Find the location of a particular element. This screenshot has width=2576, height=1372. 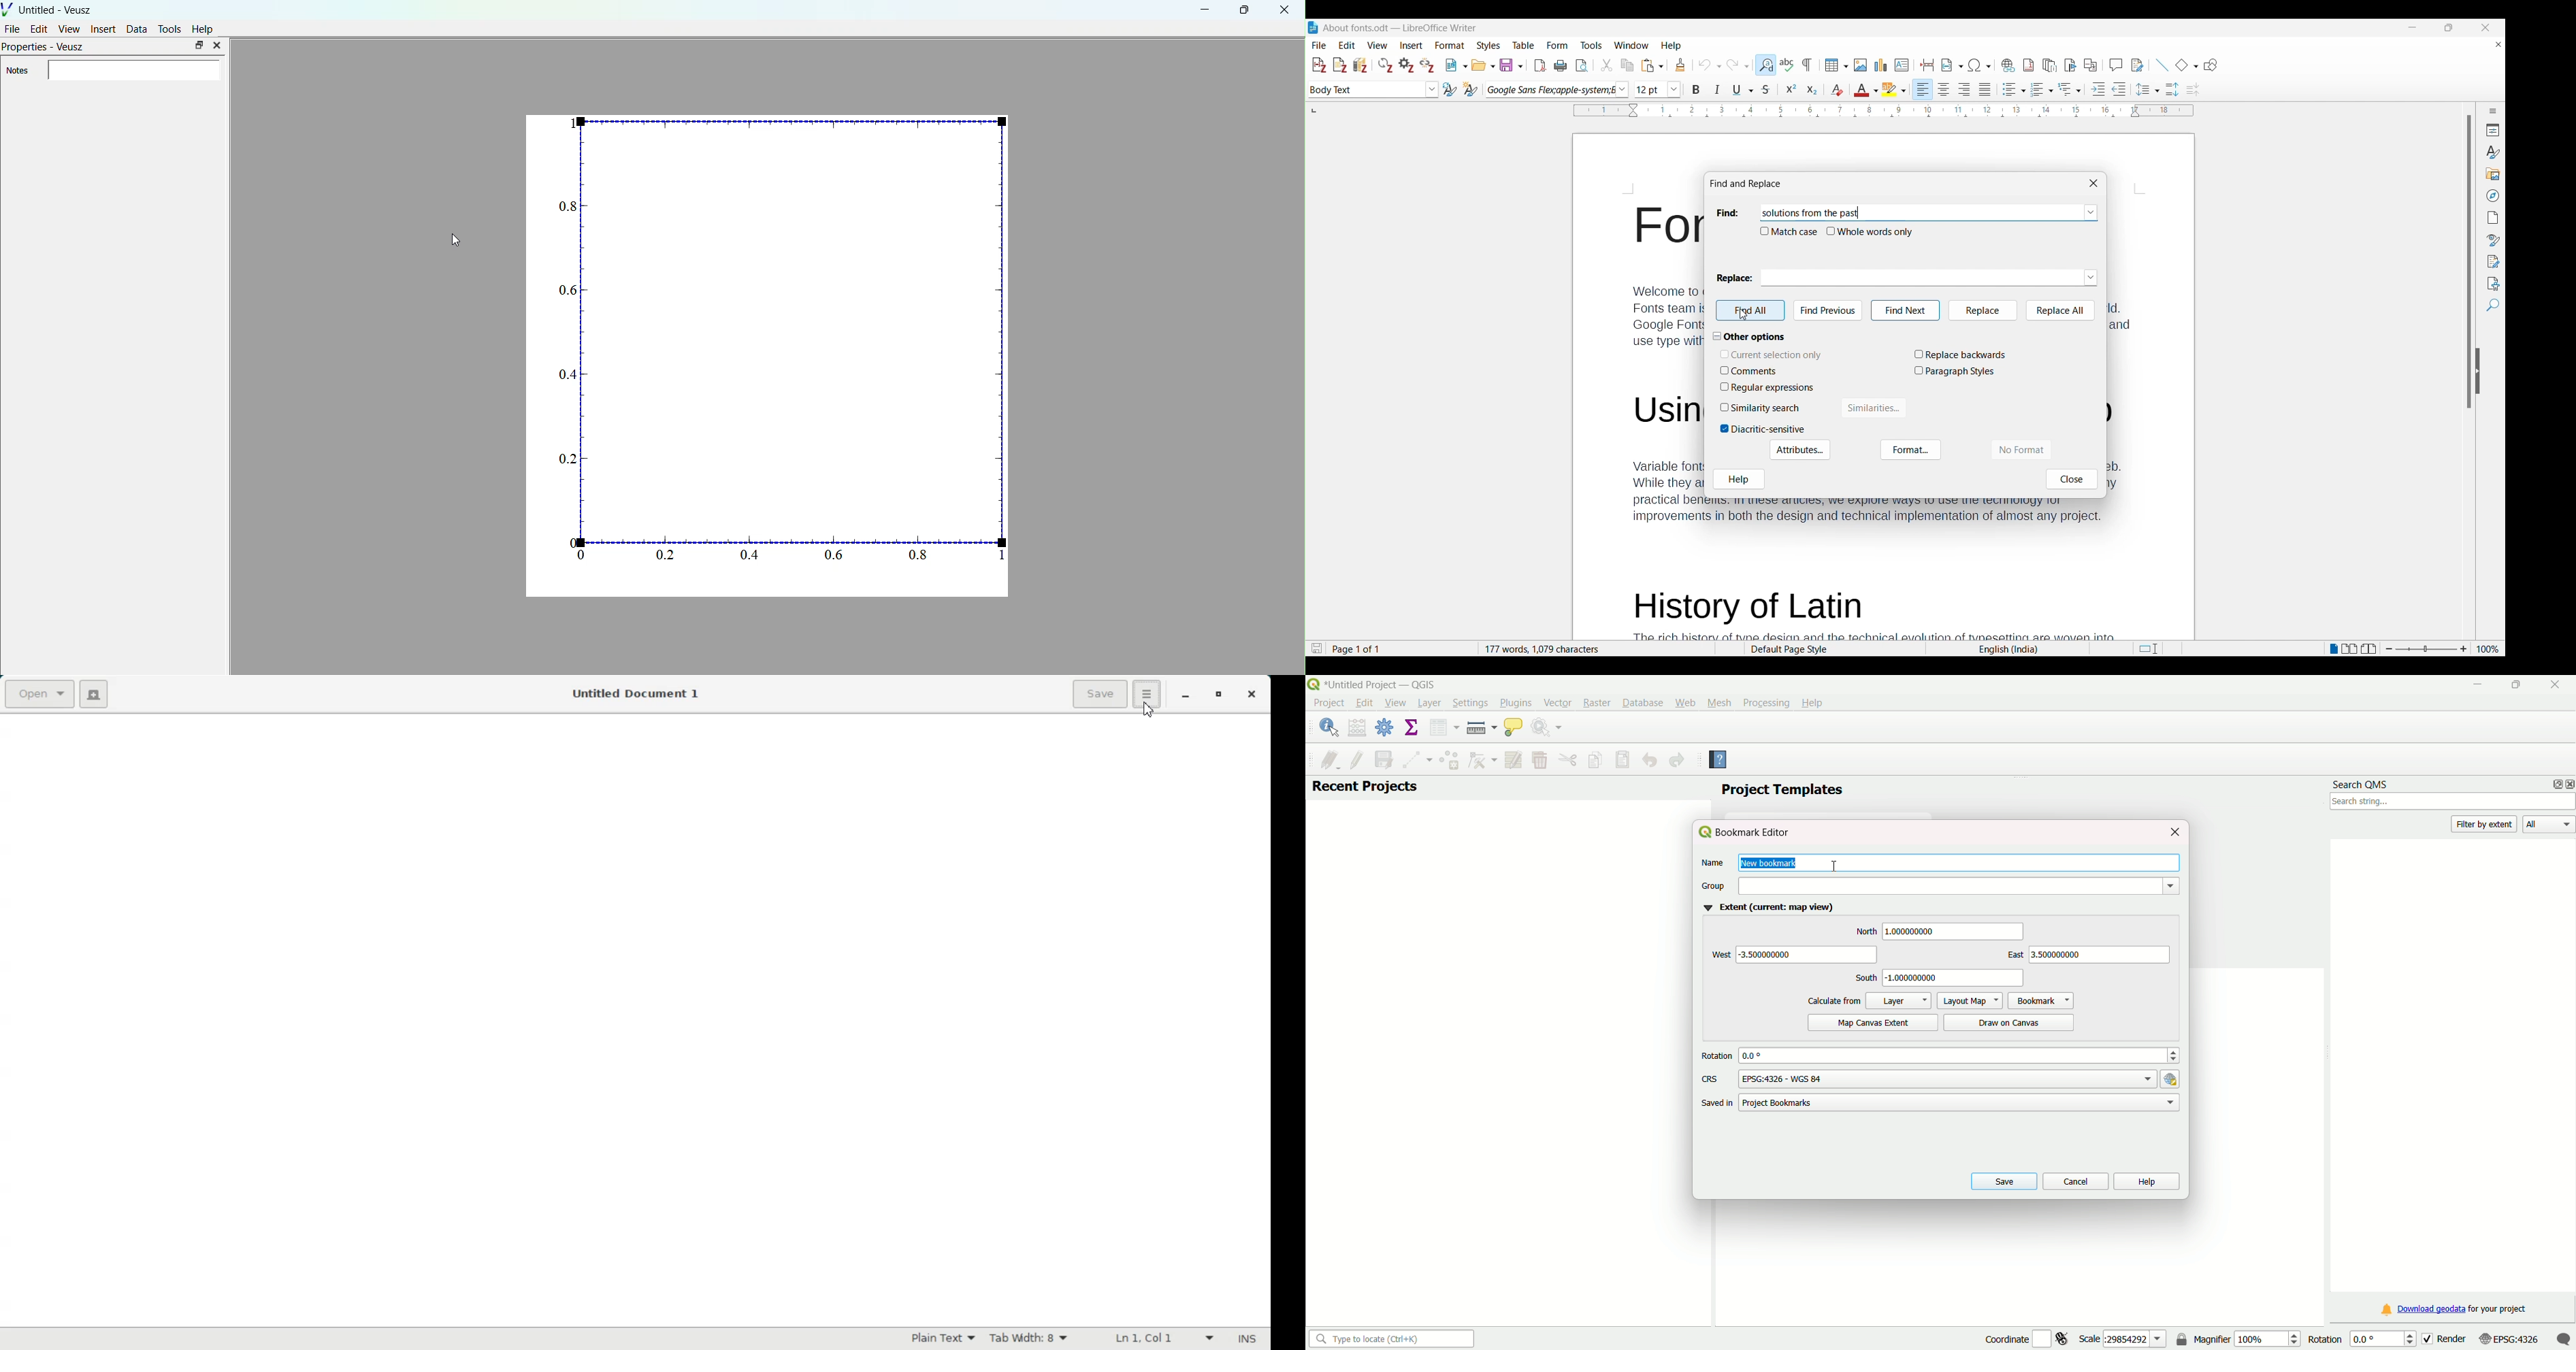

Toggle unordered list options is located at coordinates (2014, 89).